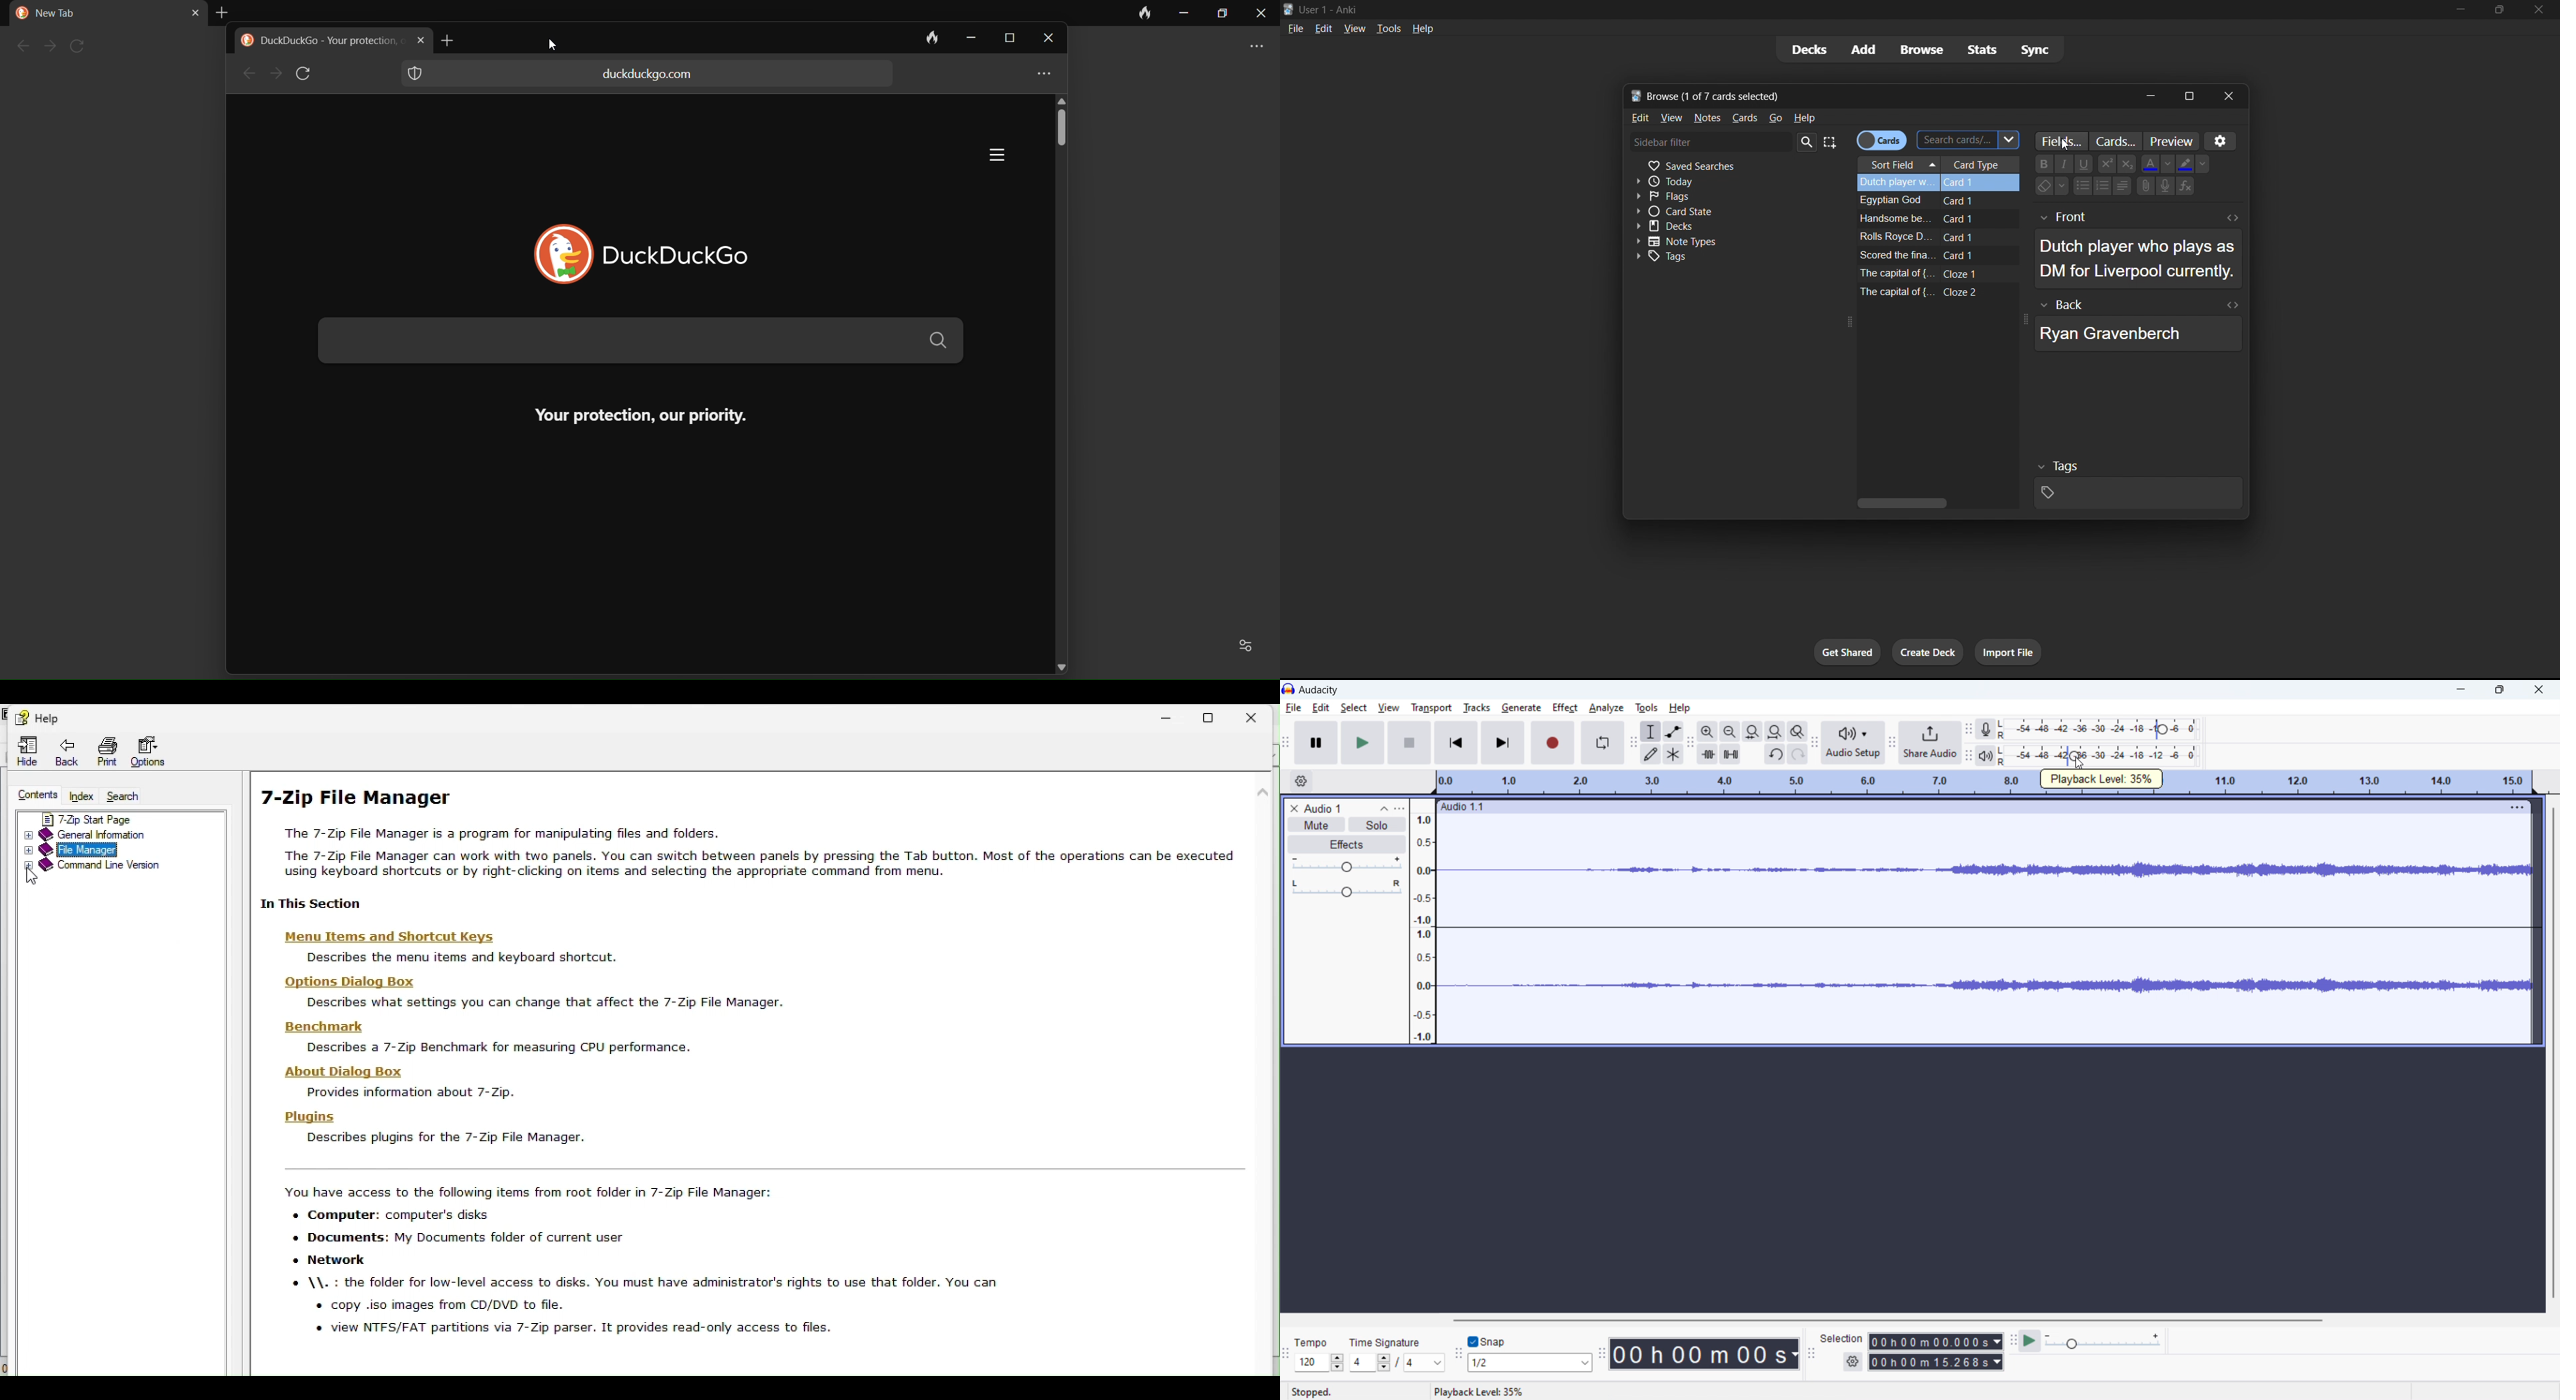  I want to click on close, so click(2229, 95).